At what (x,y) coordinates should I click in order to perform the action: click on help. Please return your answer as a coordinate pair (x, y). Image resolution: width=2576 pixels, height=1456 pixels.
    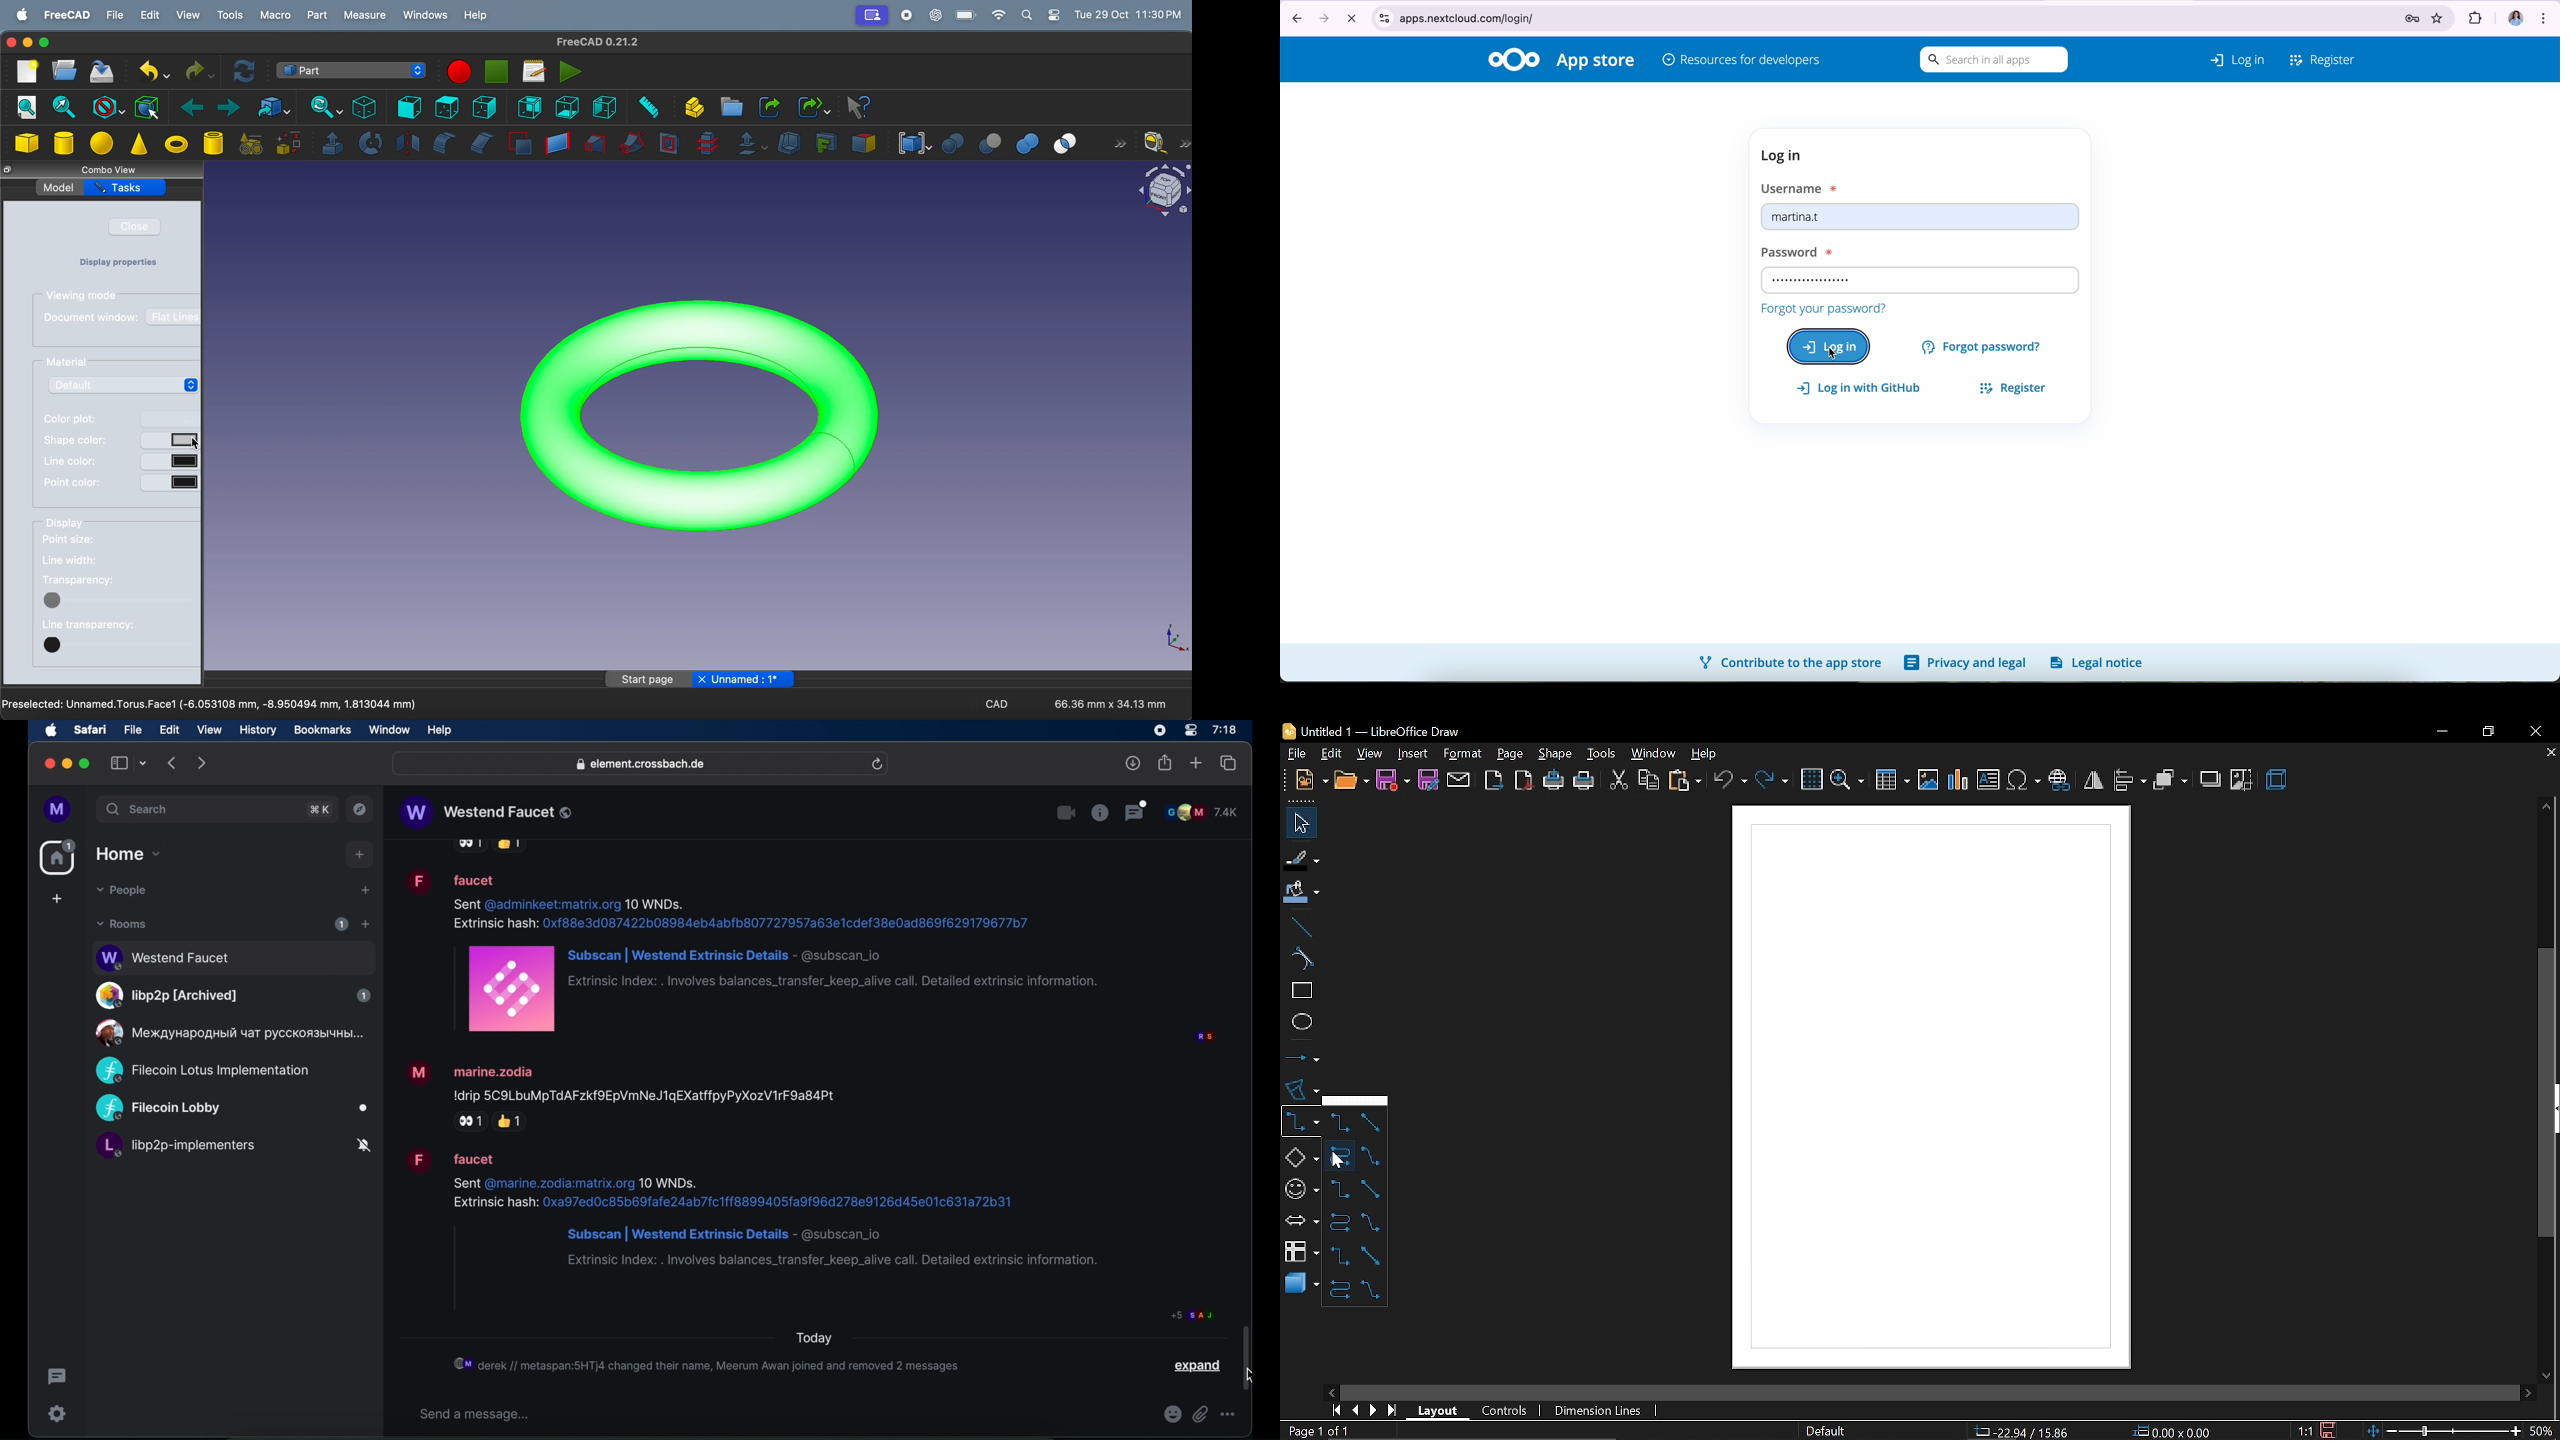
    Looking at the image, I should click on (439, 731).